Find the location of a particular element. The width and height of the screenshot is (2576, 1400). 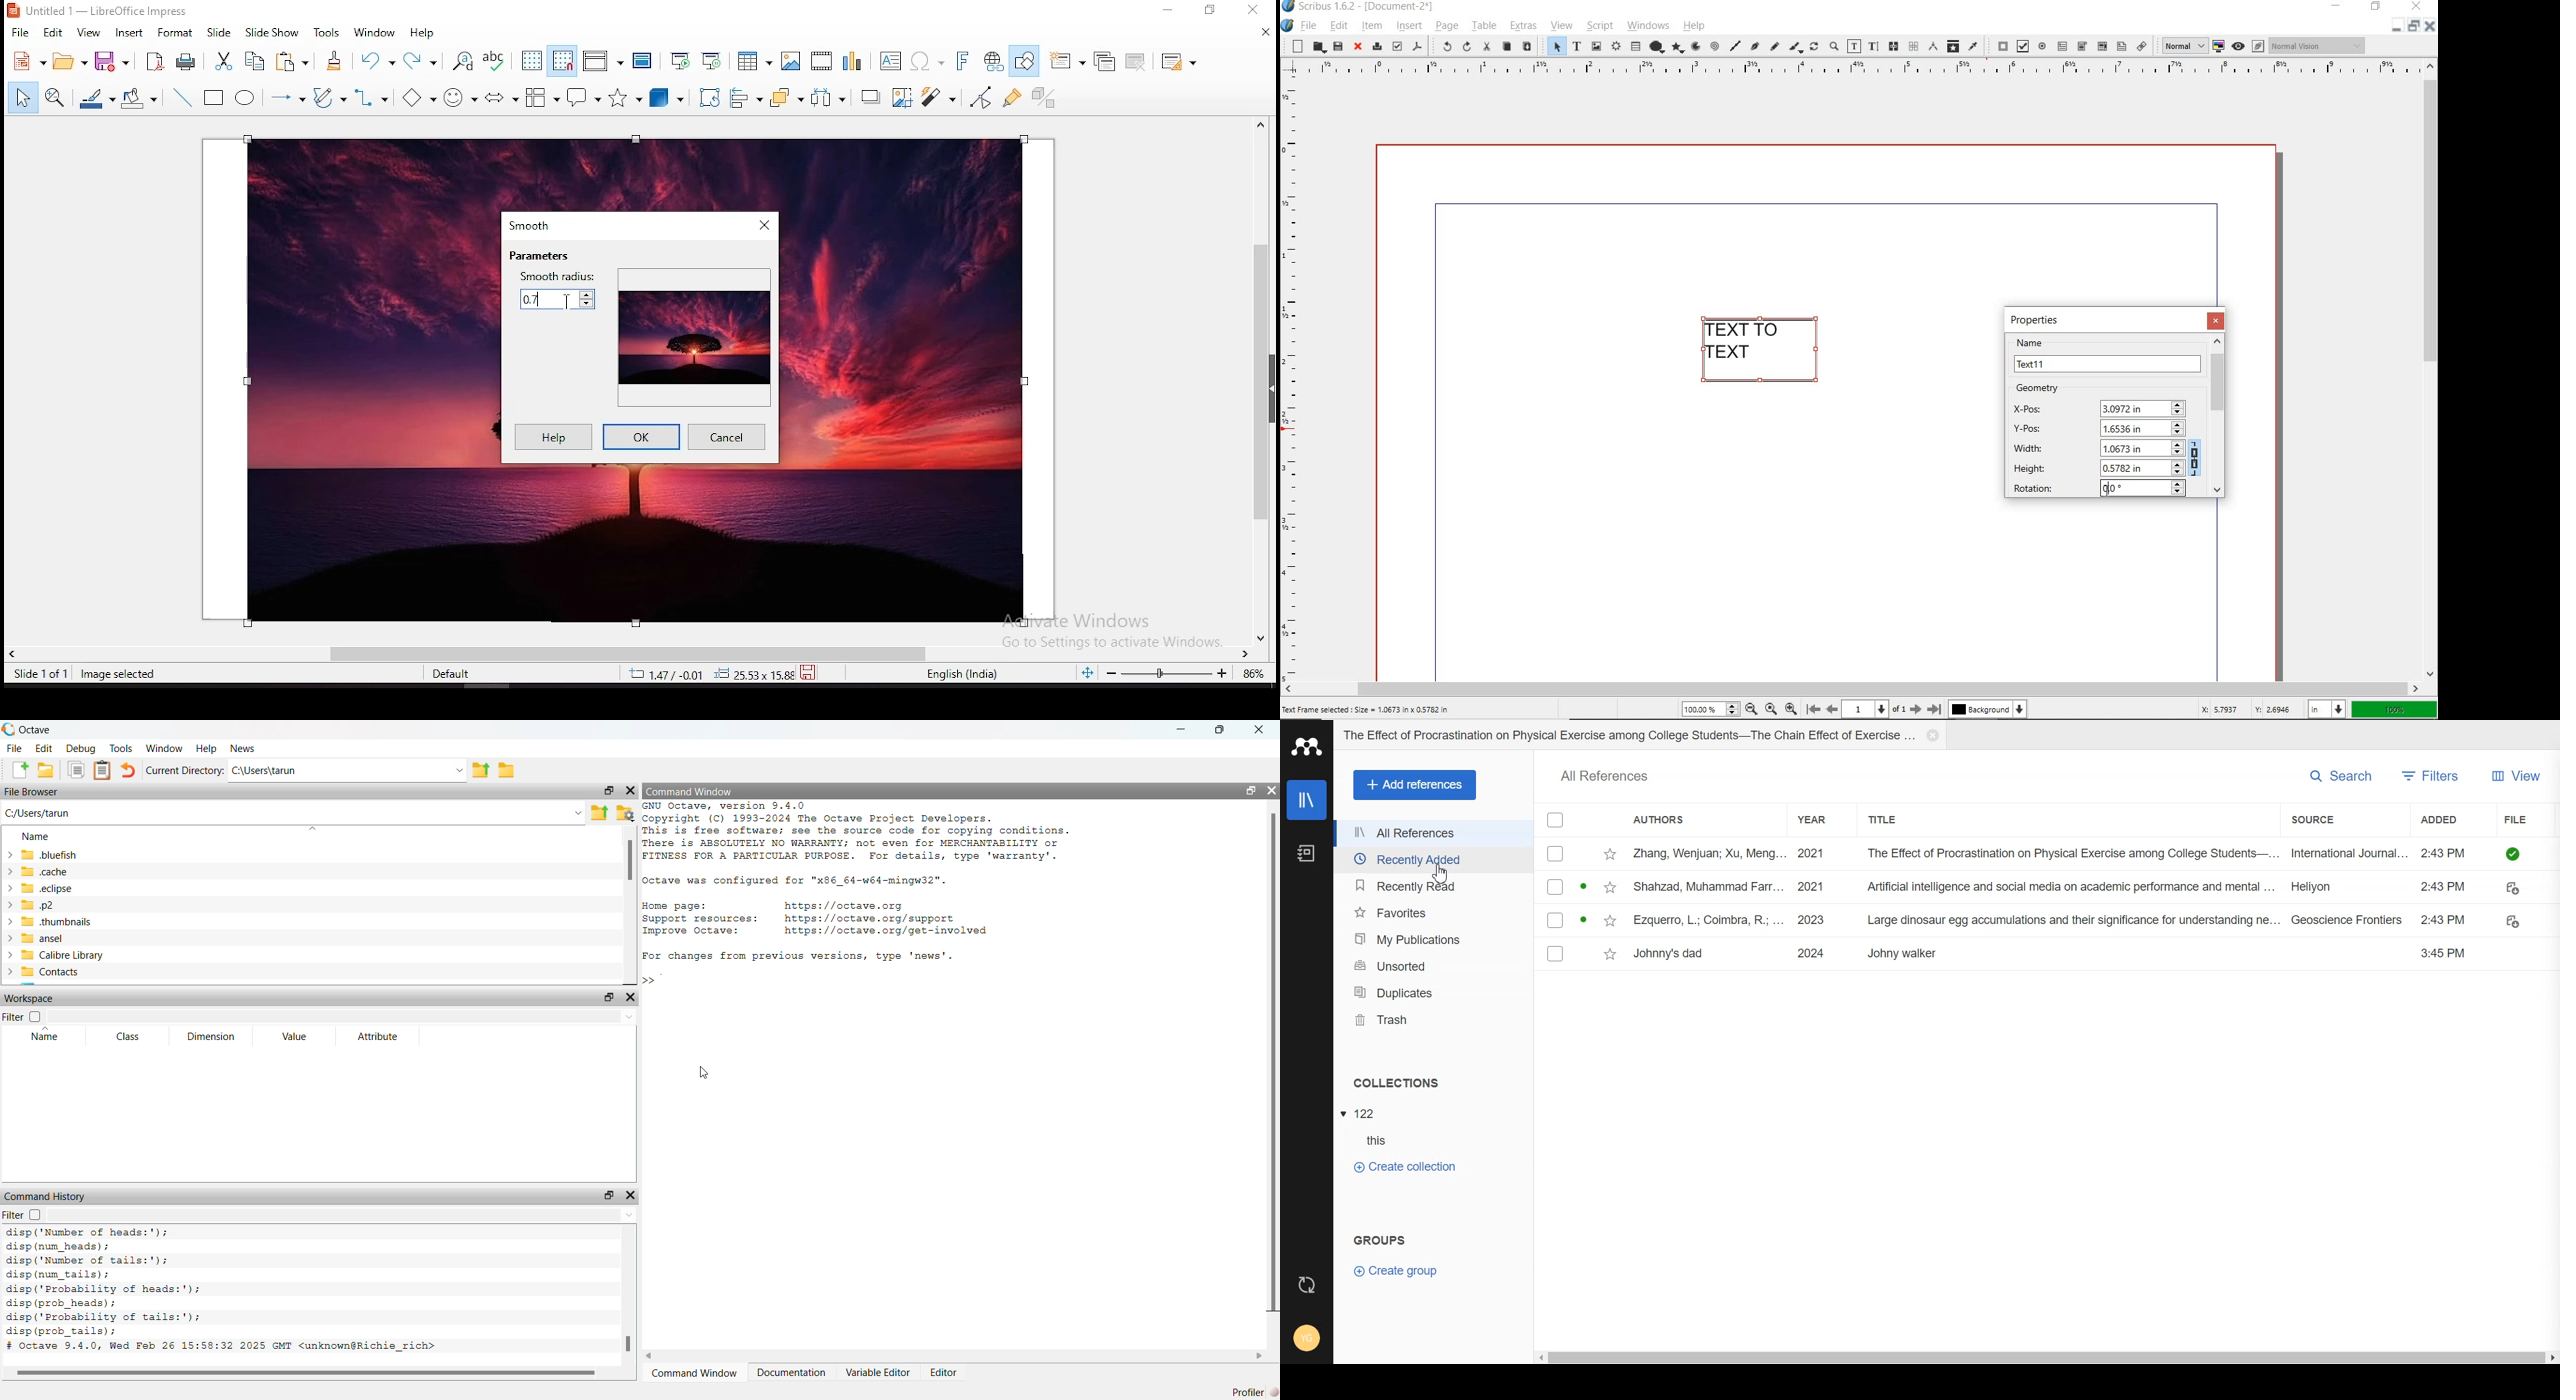

table is located at coordinates (1635, 46).